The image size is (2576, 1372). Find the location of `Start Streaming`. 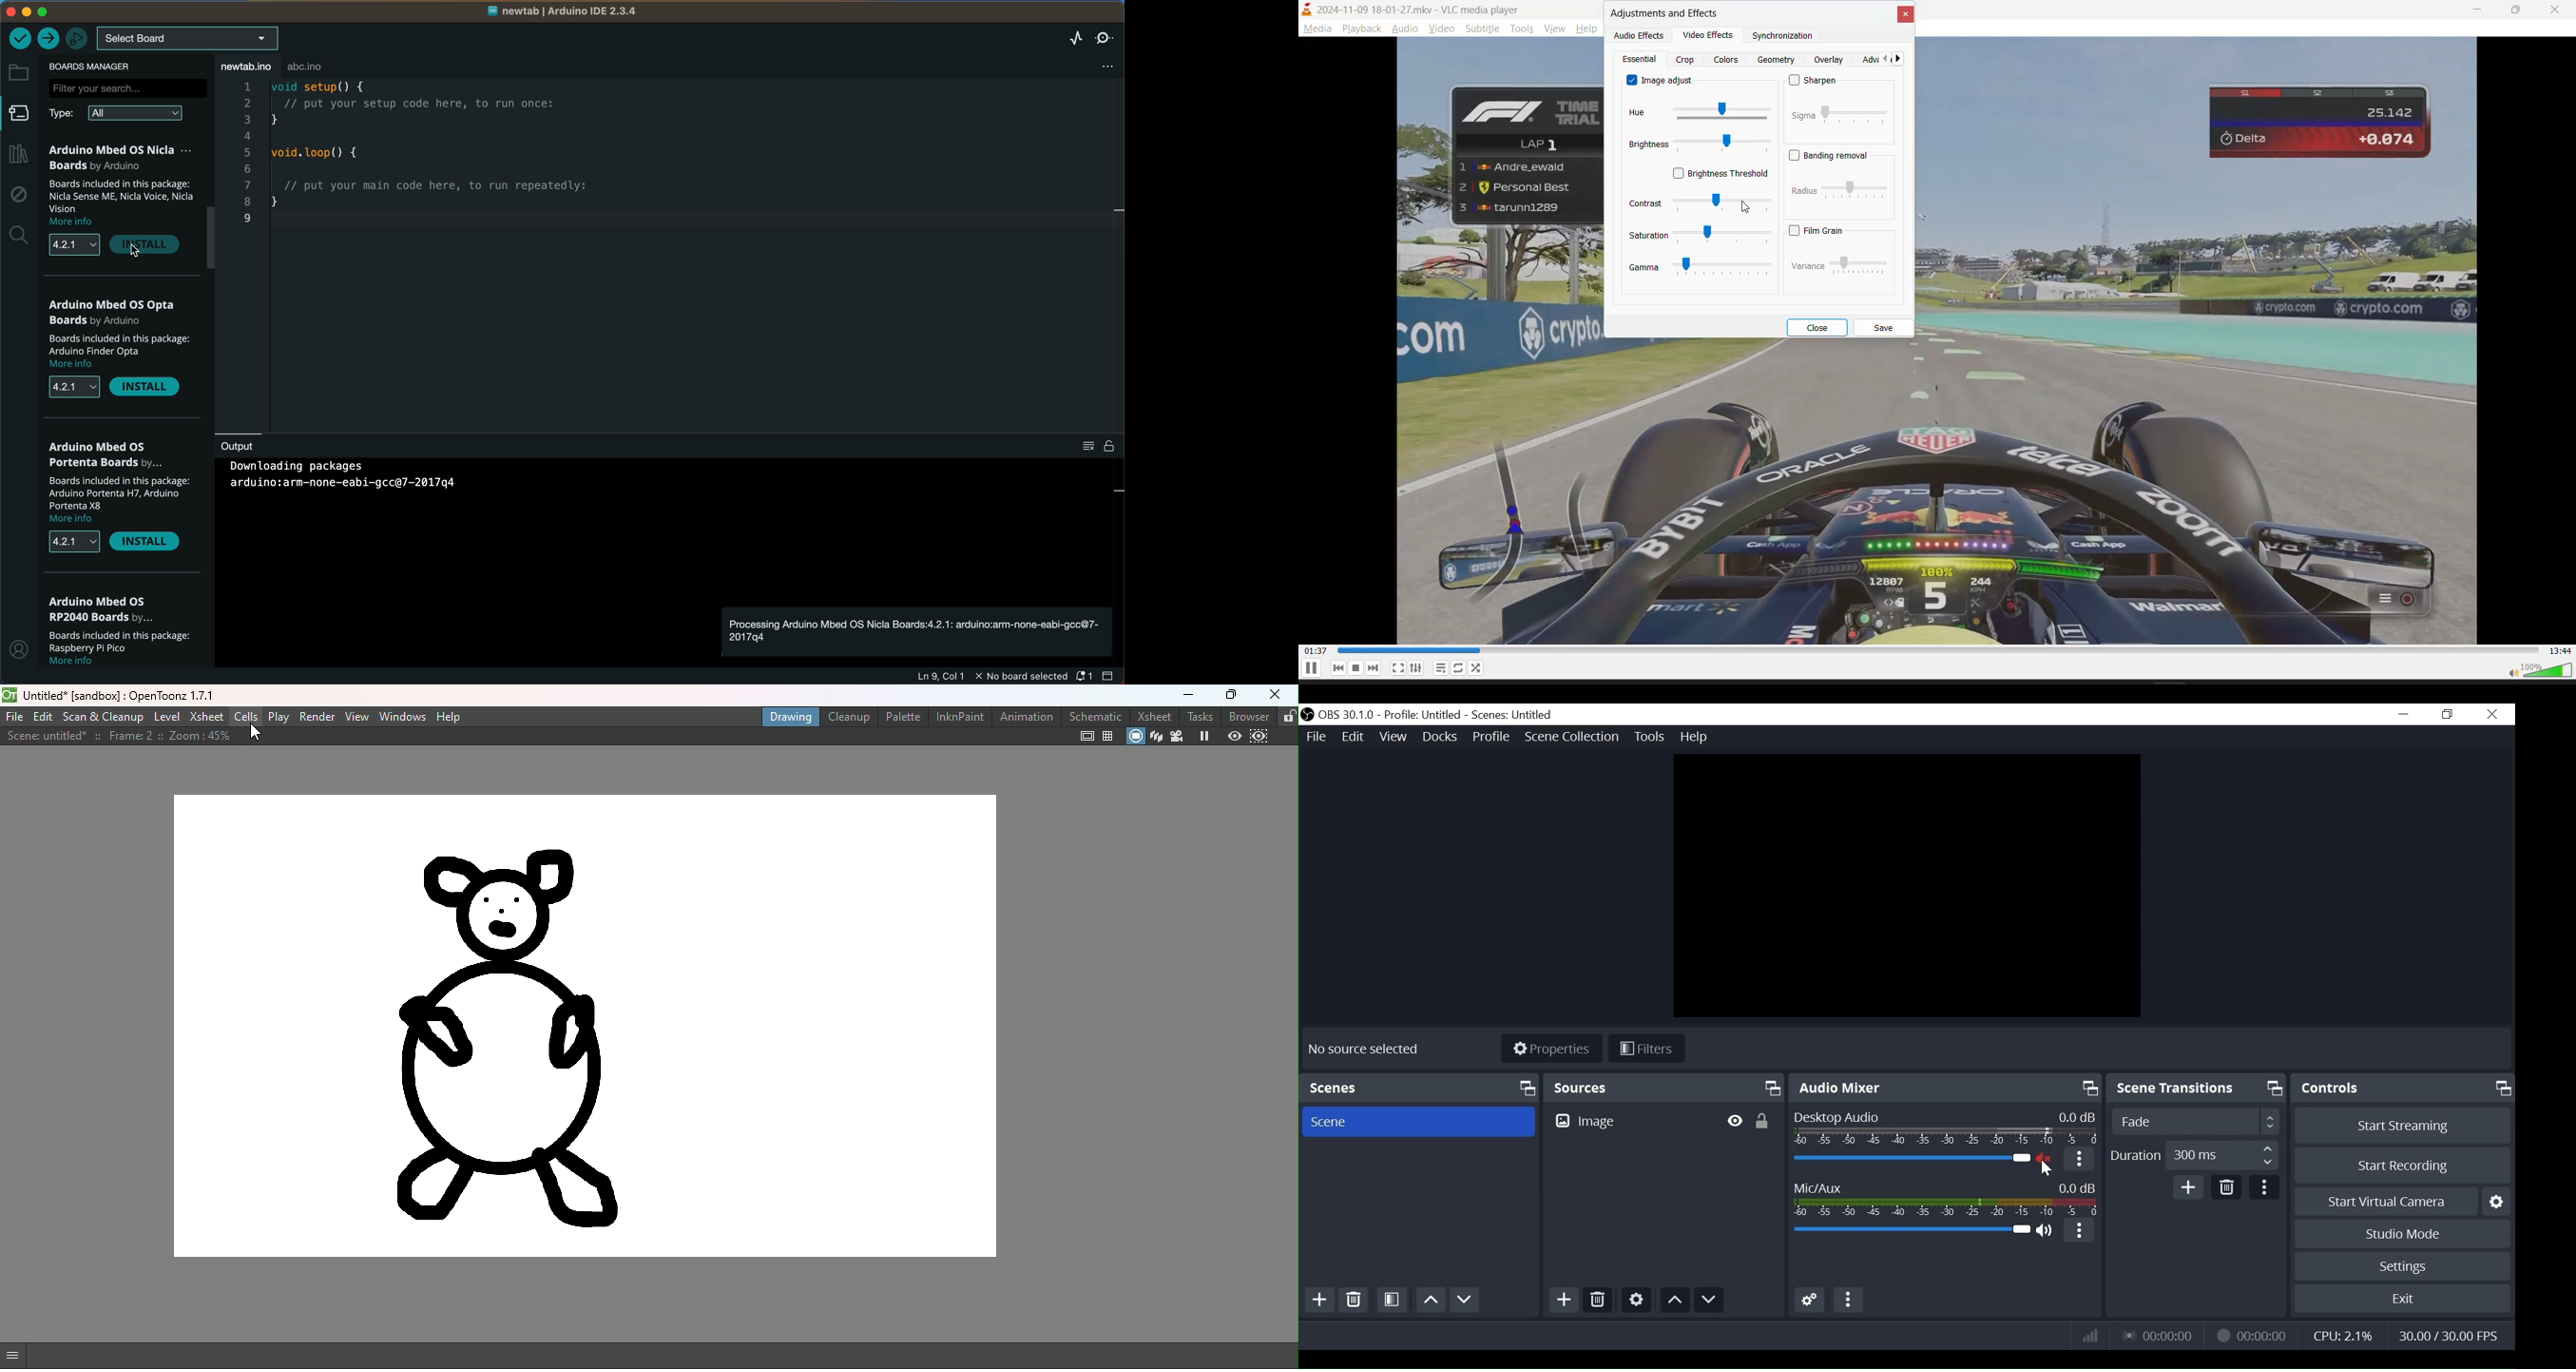

Start Streaming is located at coordinates (2400, 1126).